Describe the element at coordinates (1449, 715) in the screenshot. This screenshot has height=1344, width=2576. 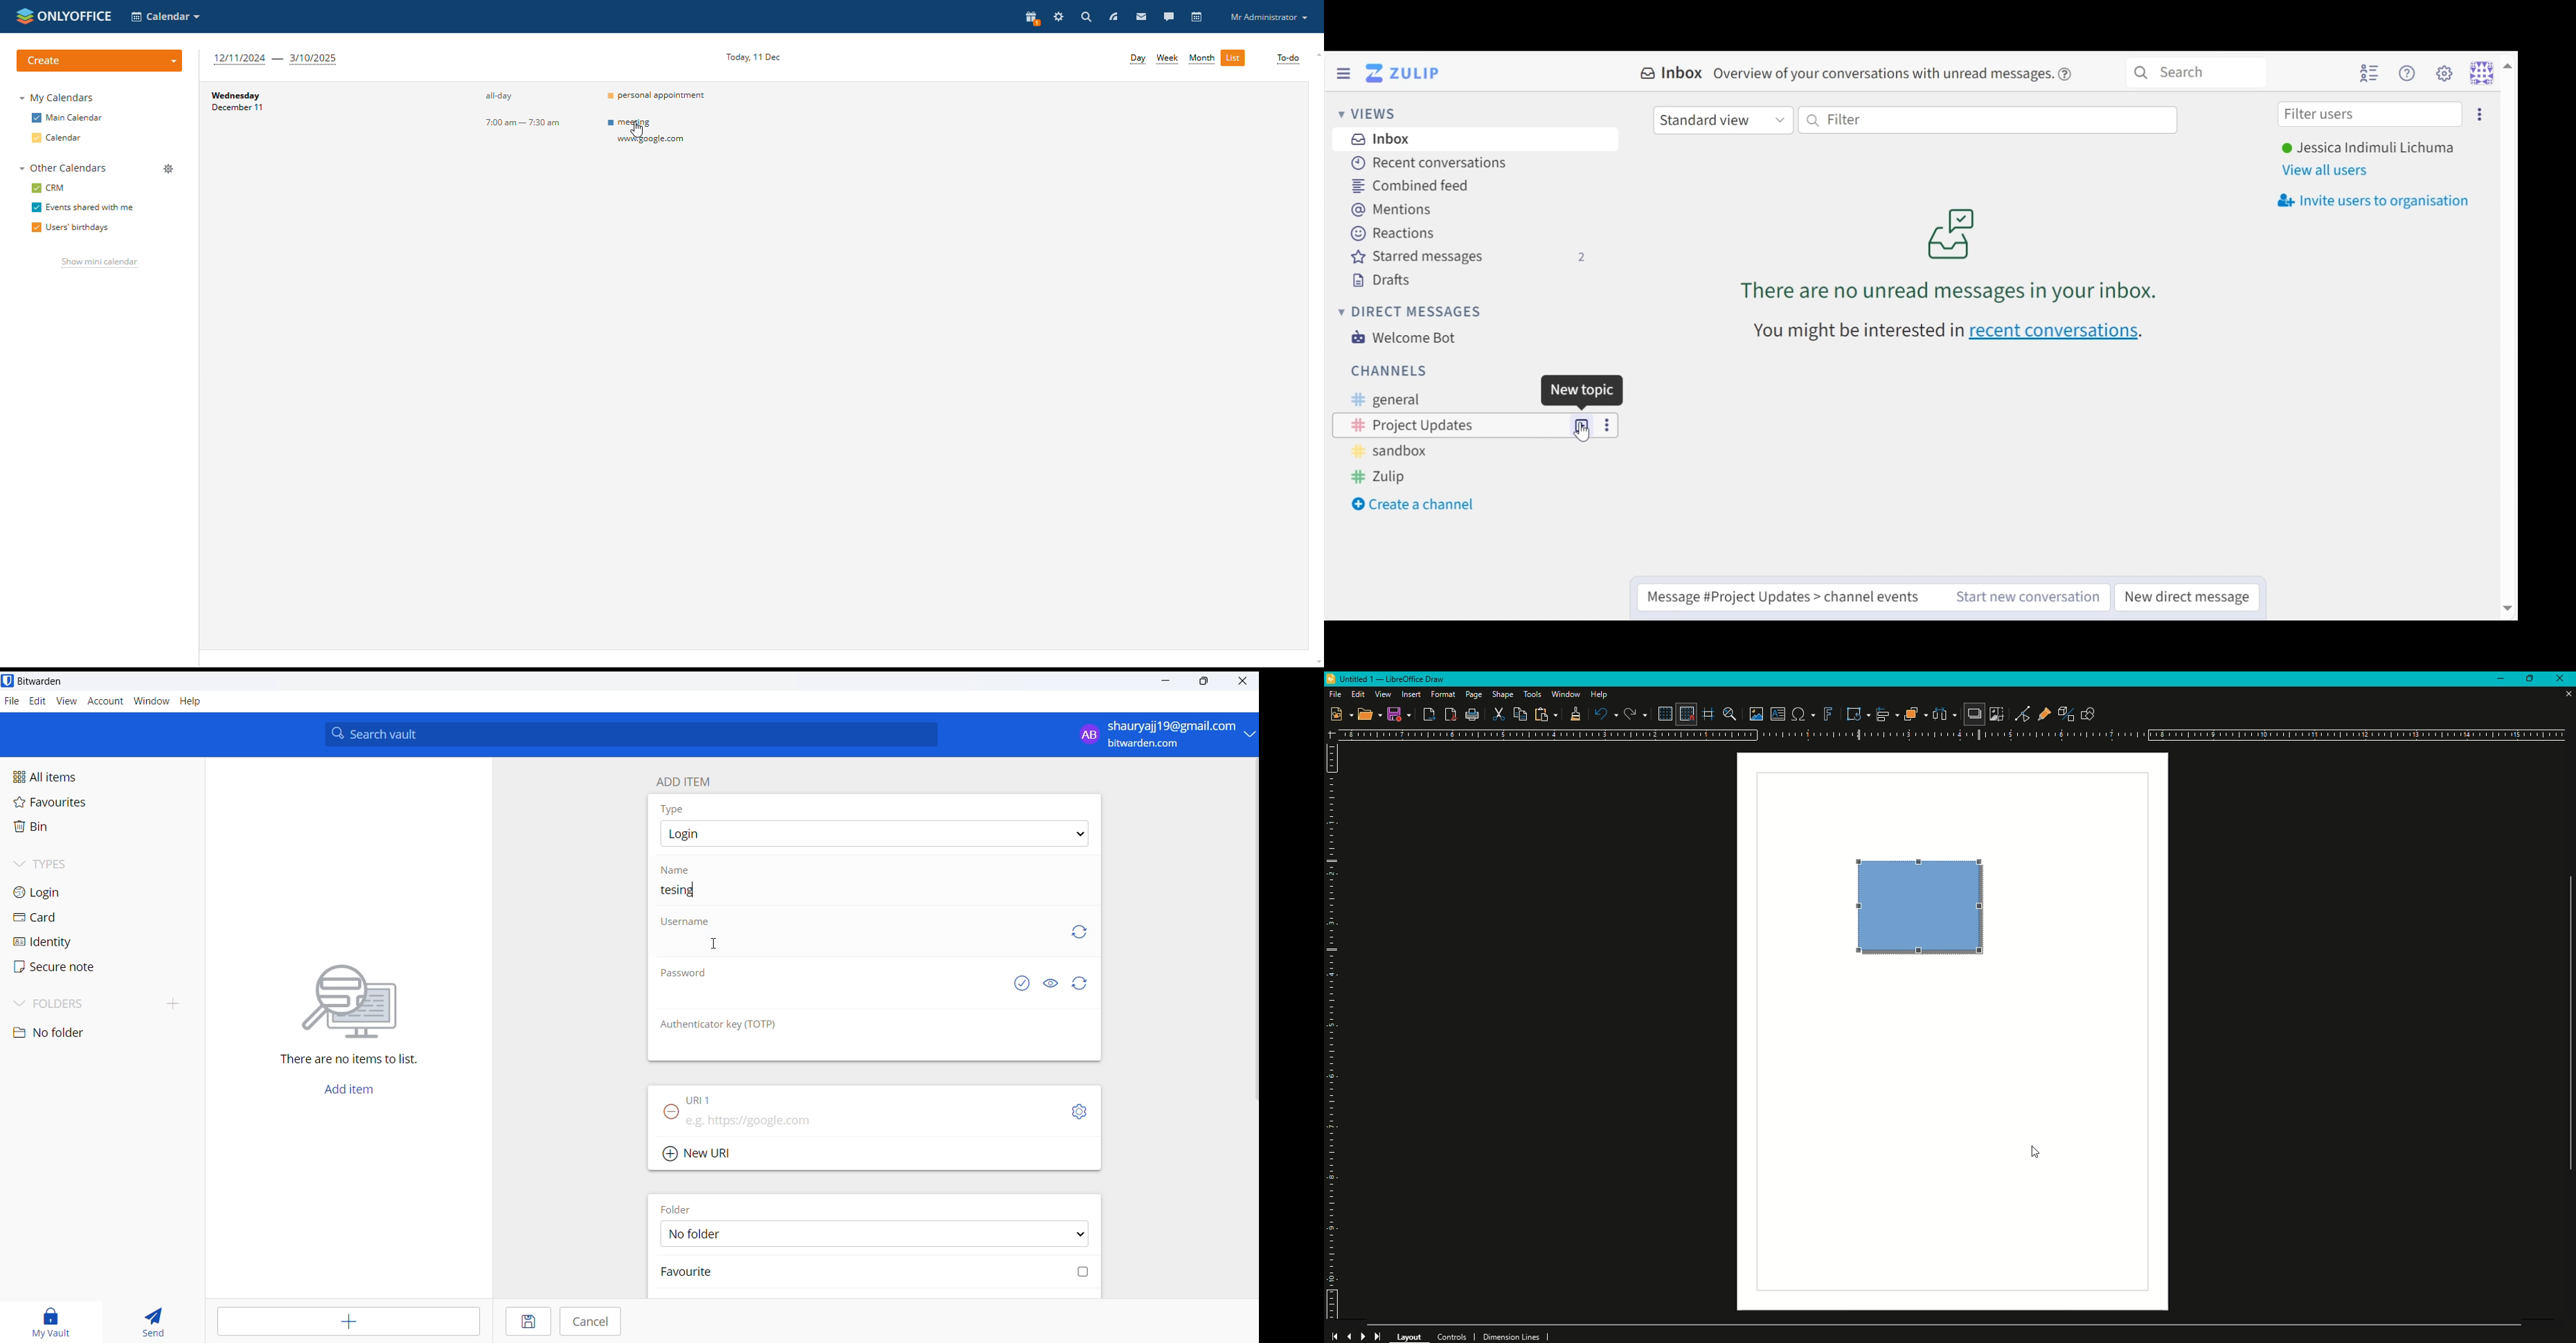
I see `Export to PDF` at that location.